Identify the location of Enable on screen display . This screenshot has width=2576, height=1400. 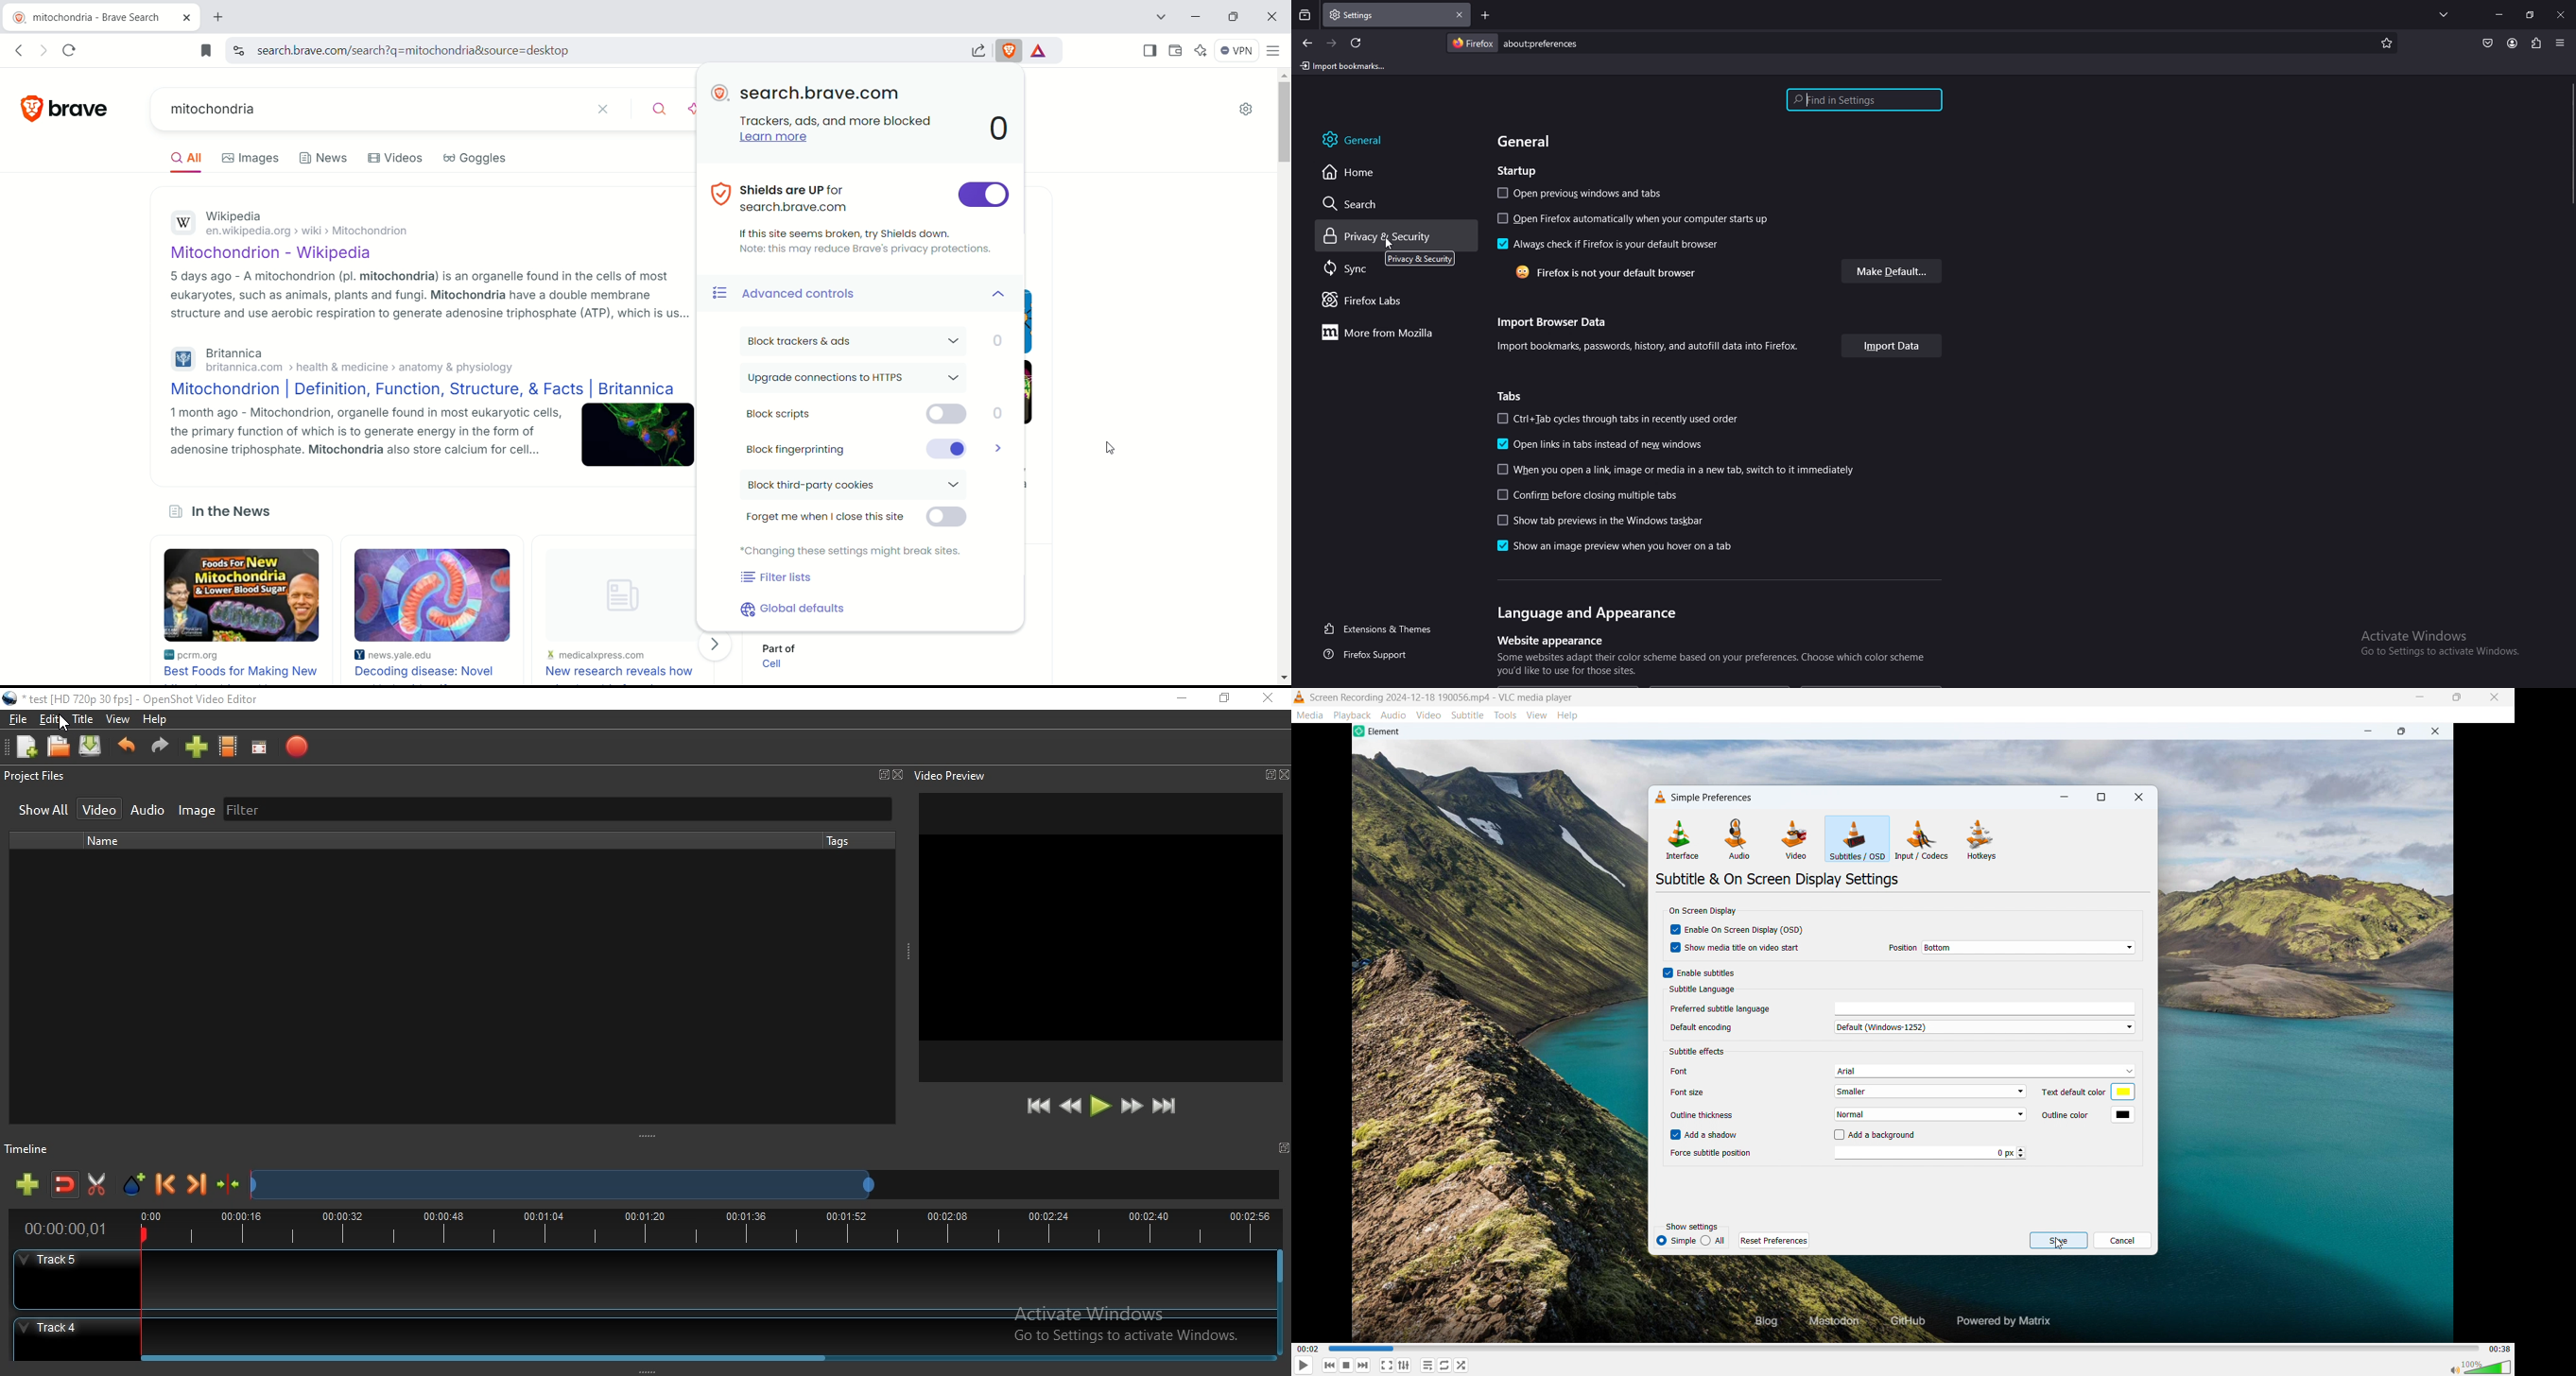
(1747, 931).